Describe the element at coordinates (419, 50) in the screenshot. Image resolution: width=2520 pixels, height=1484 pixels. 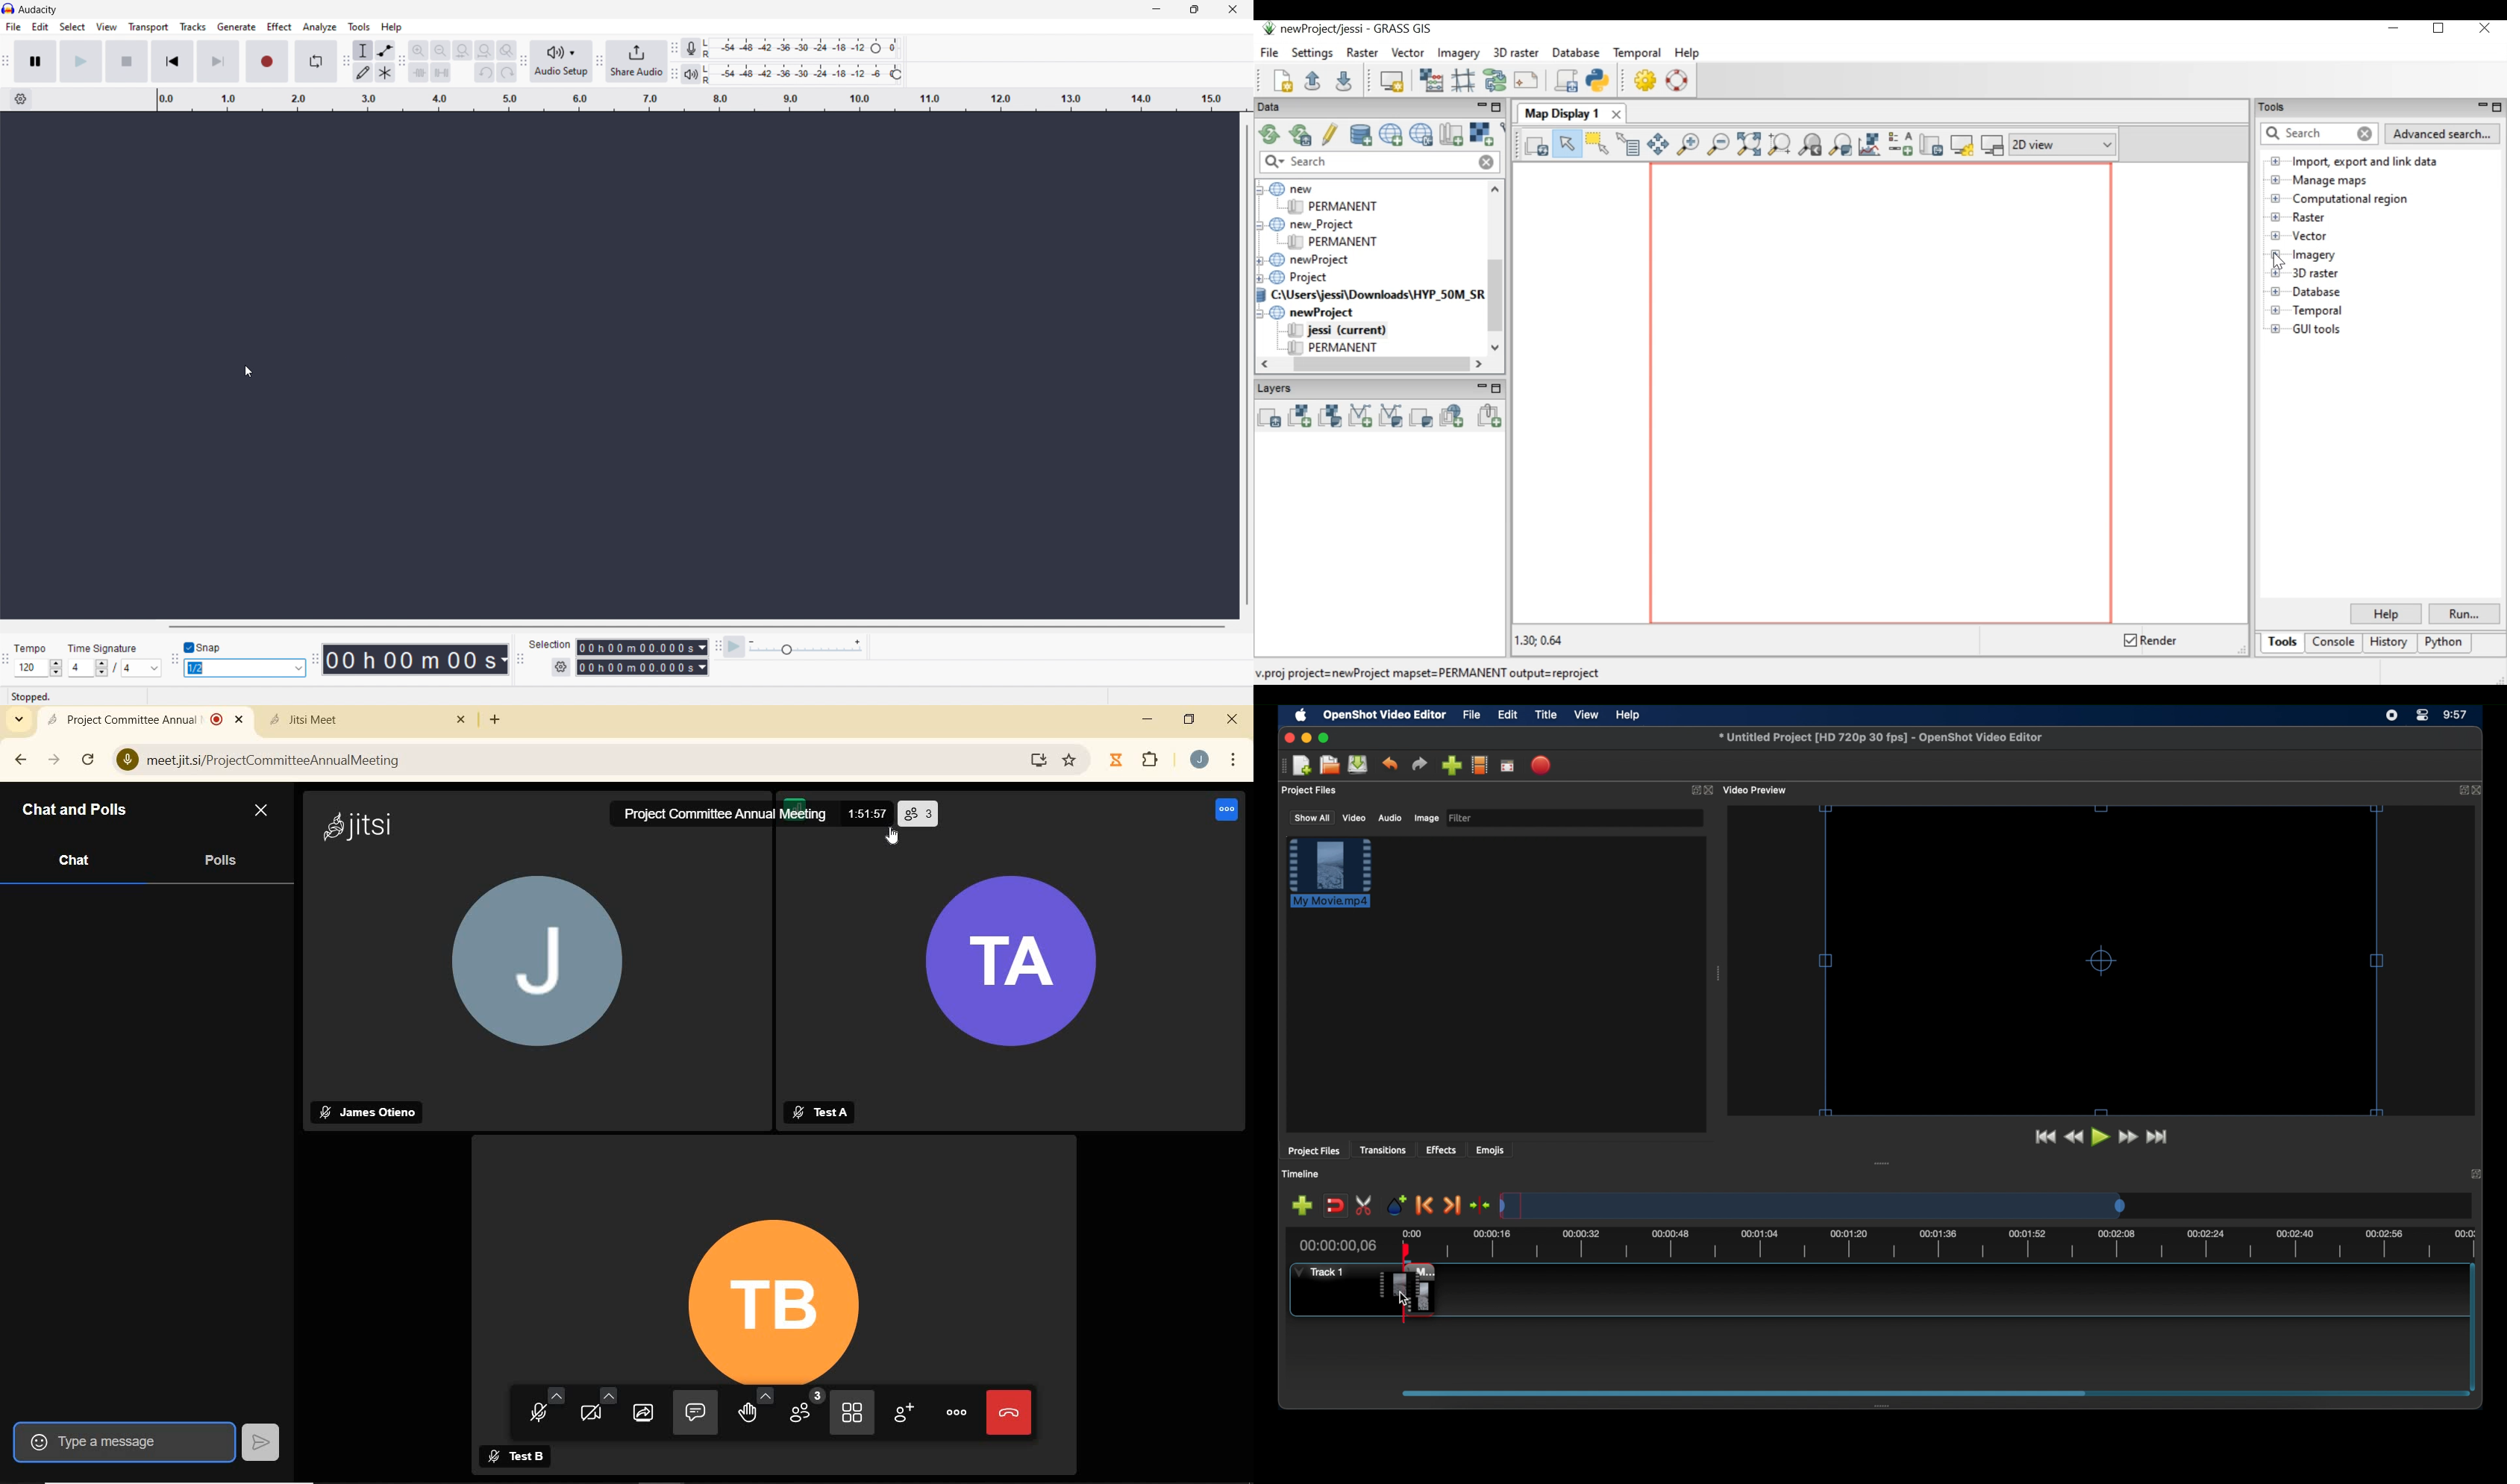
I see `zoom in` at that location.